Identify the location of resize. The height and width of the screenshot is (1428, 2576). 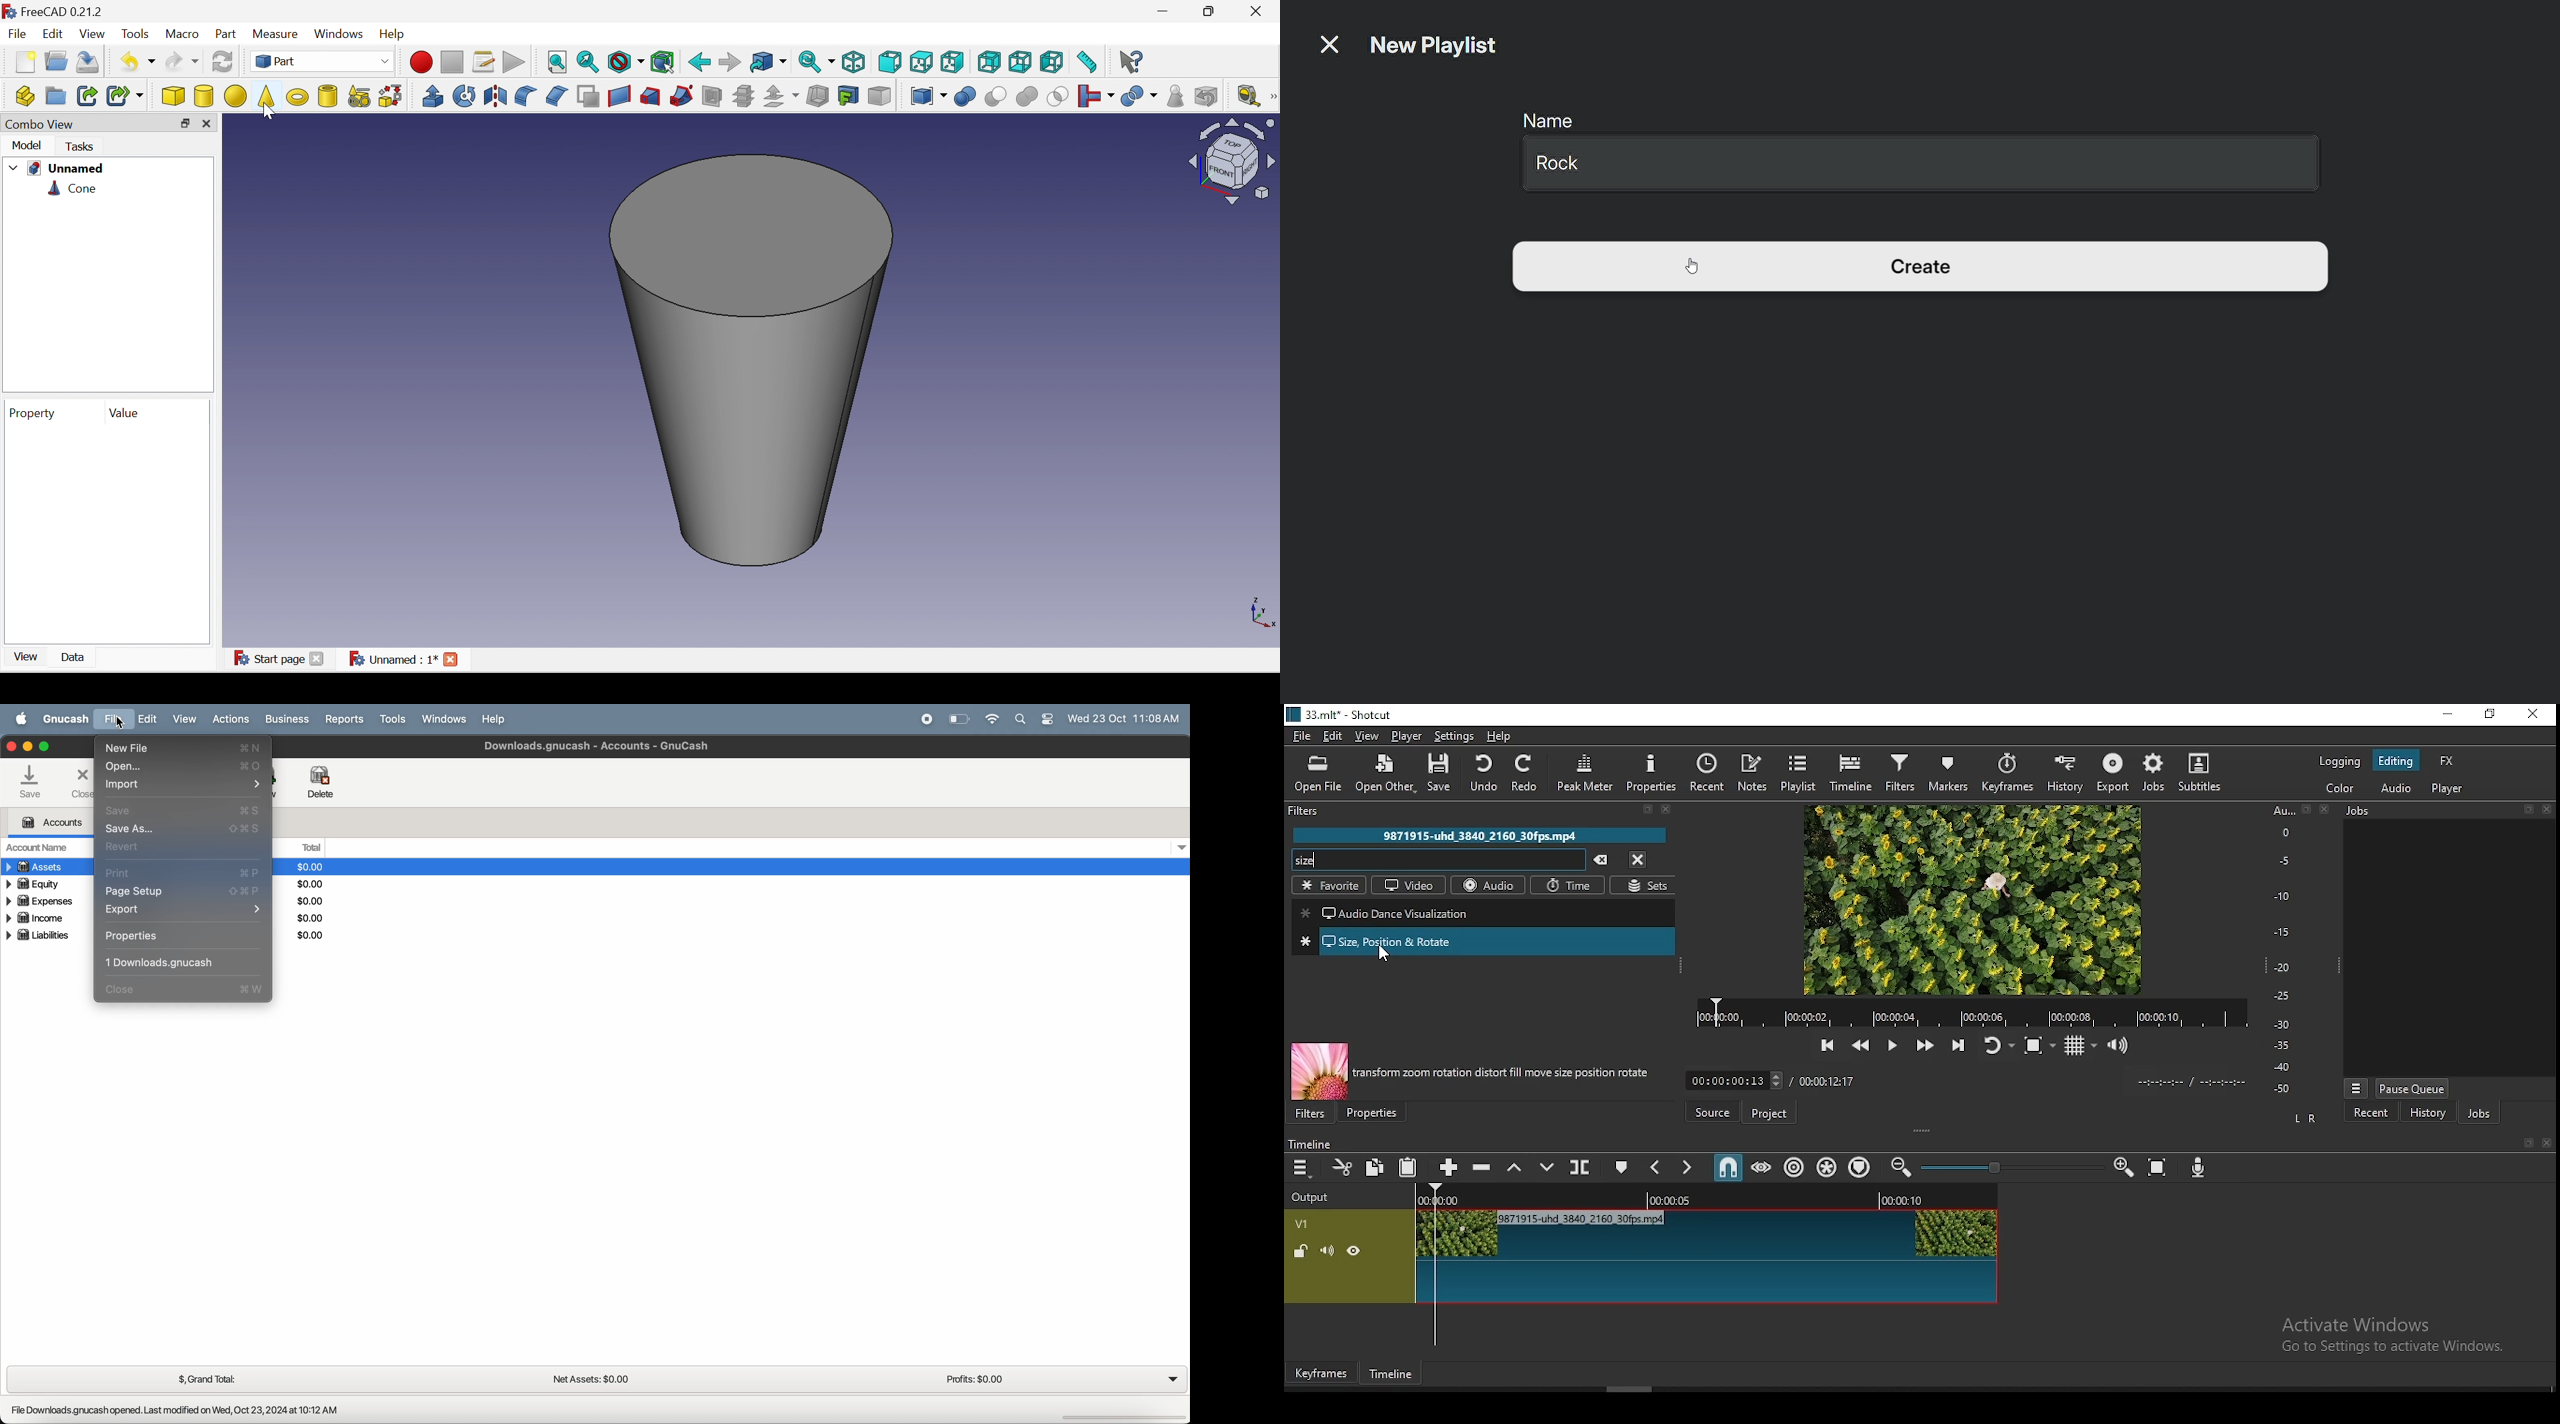
(2527, 809).